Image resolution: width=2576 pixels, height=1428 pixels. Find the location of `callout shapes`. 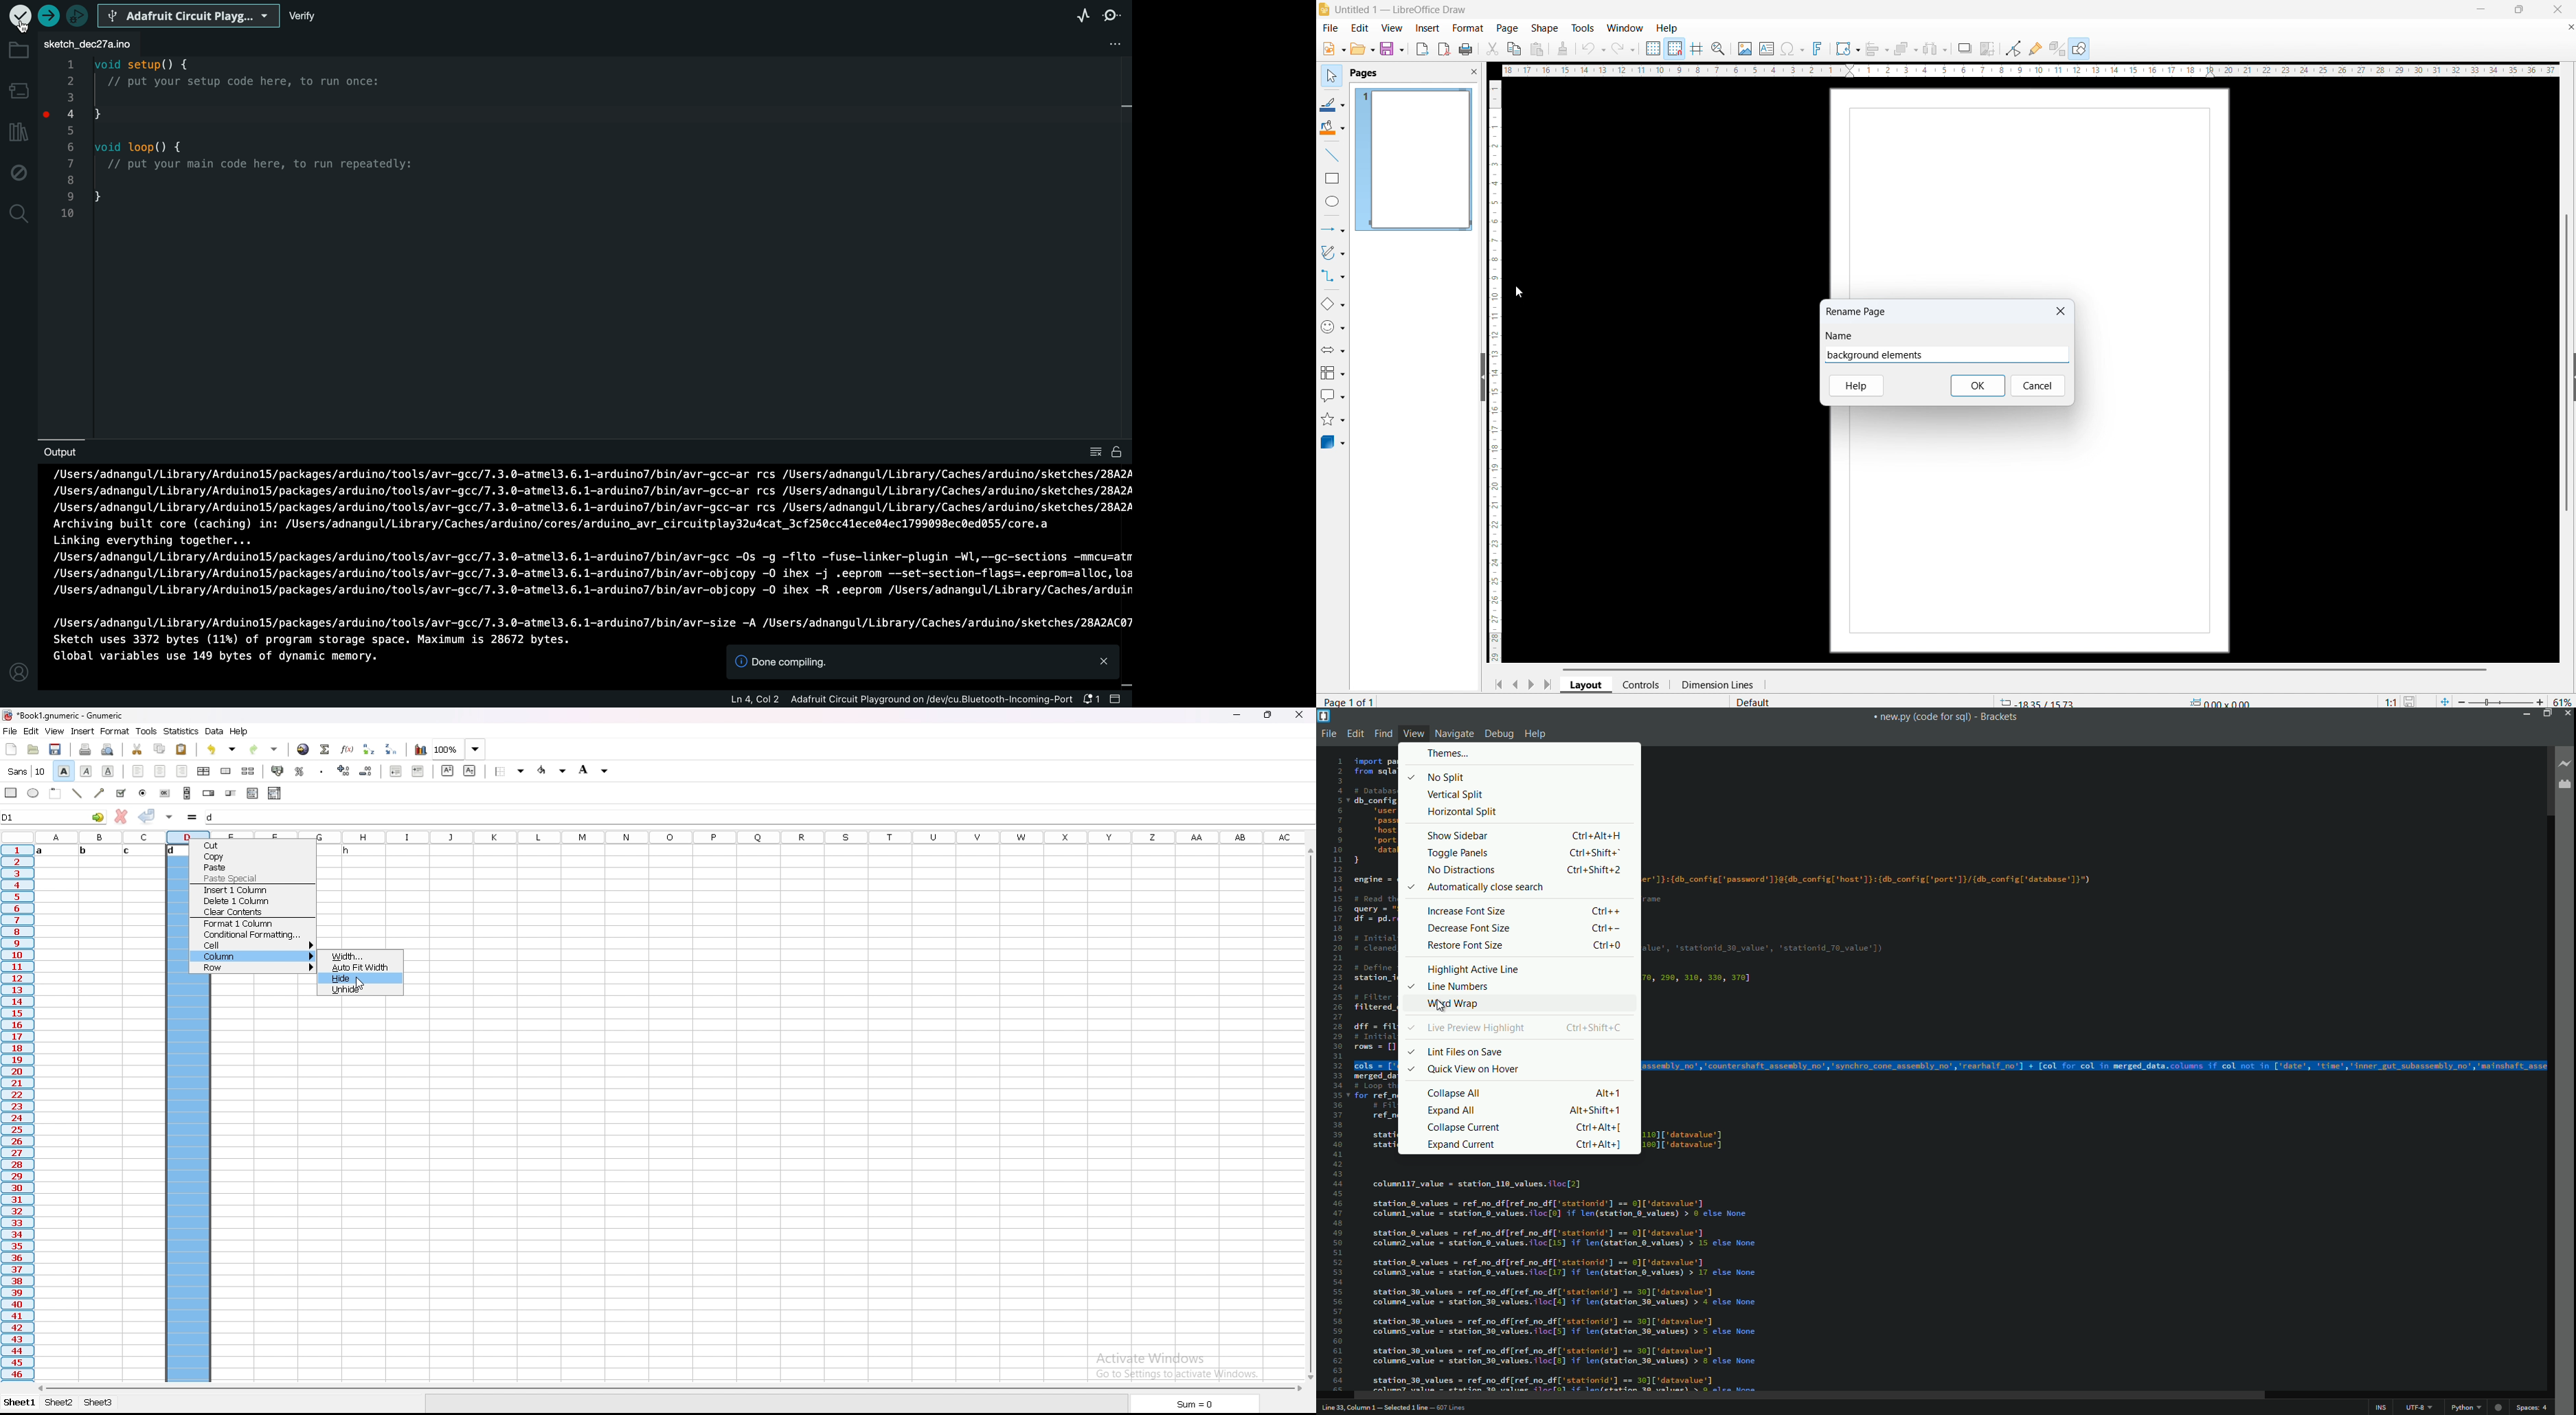

callout shapes is located at coordinates (1333, 397).